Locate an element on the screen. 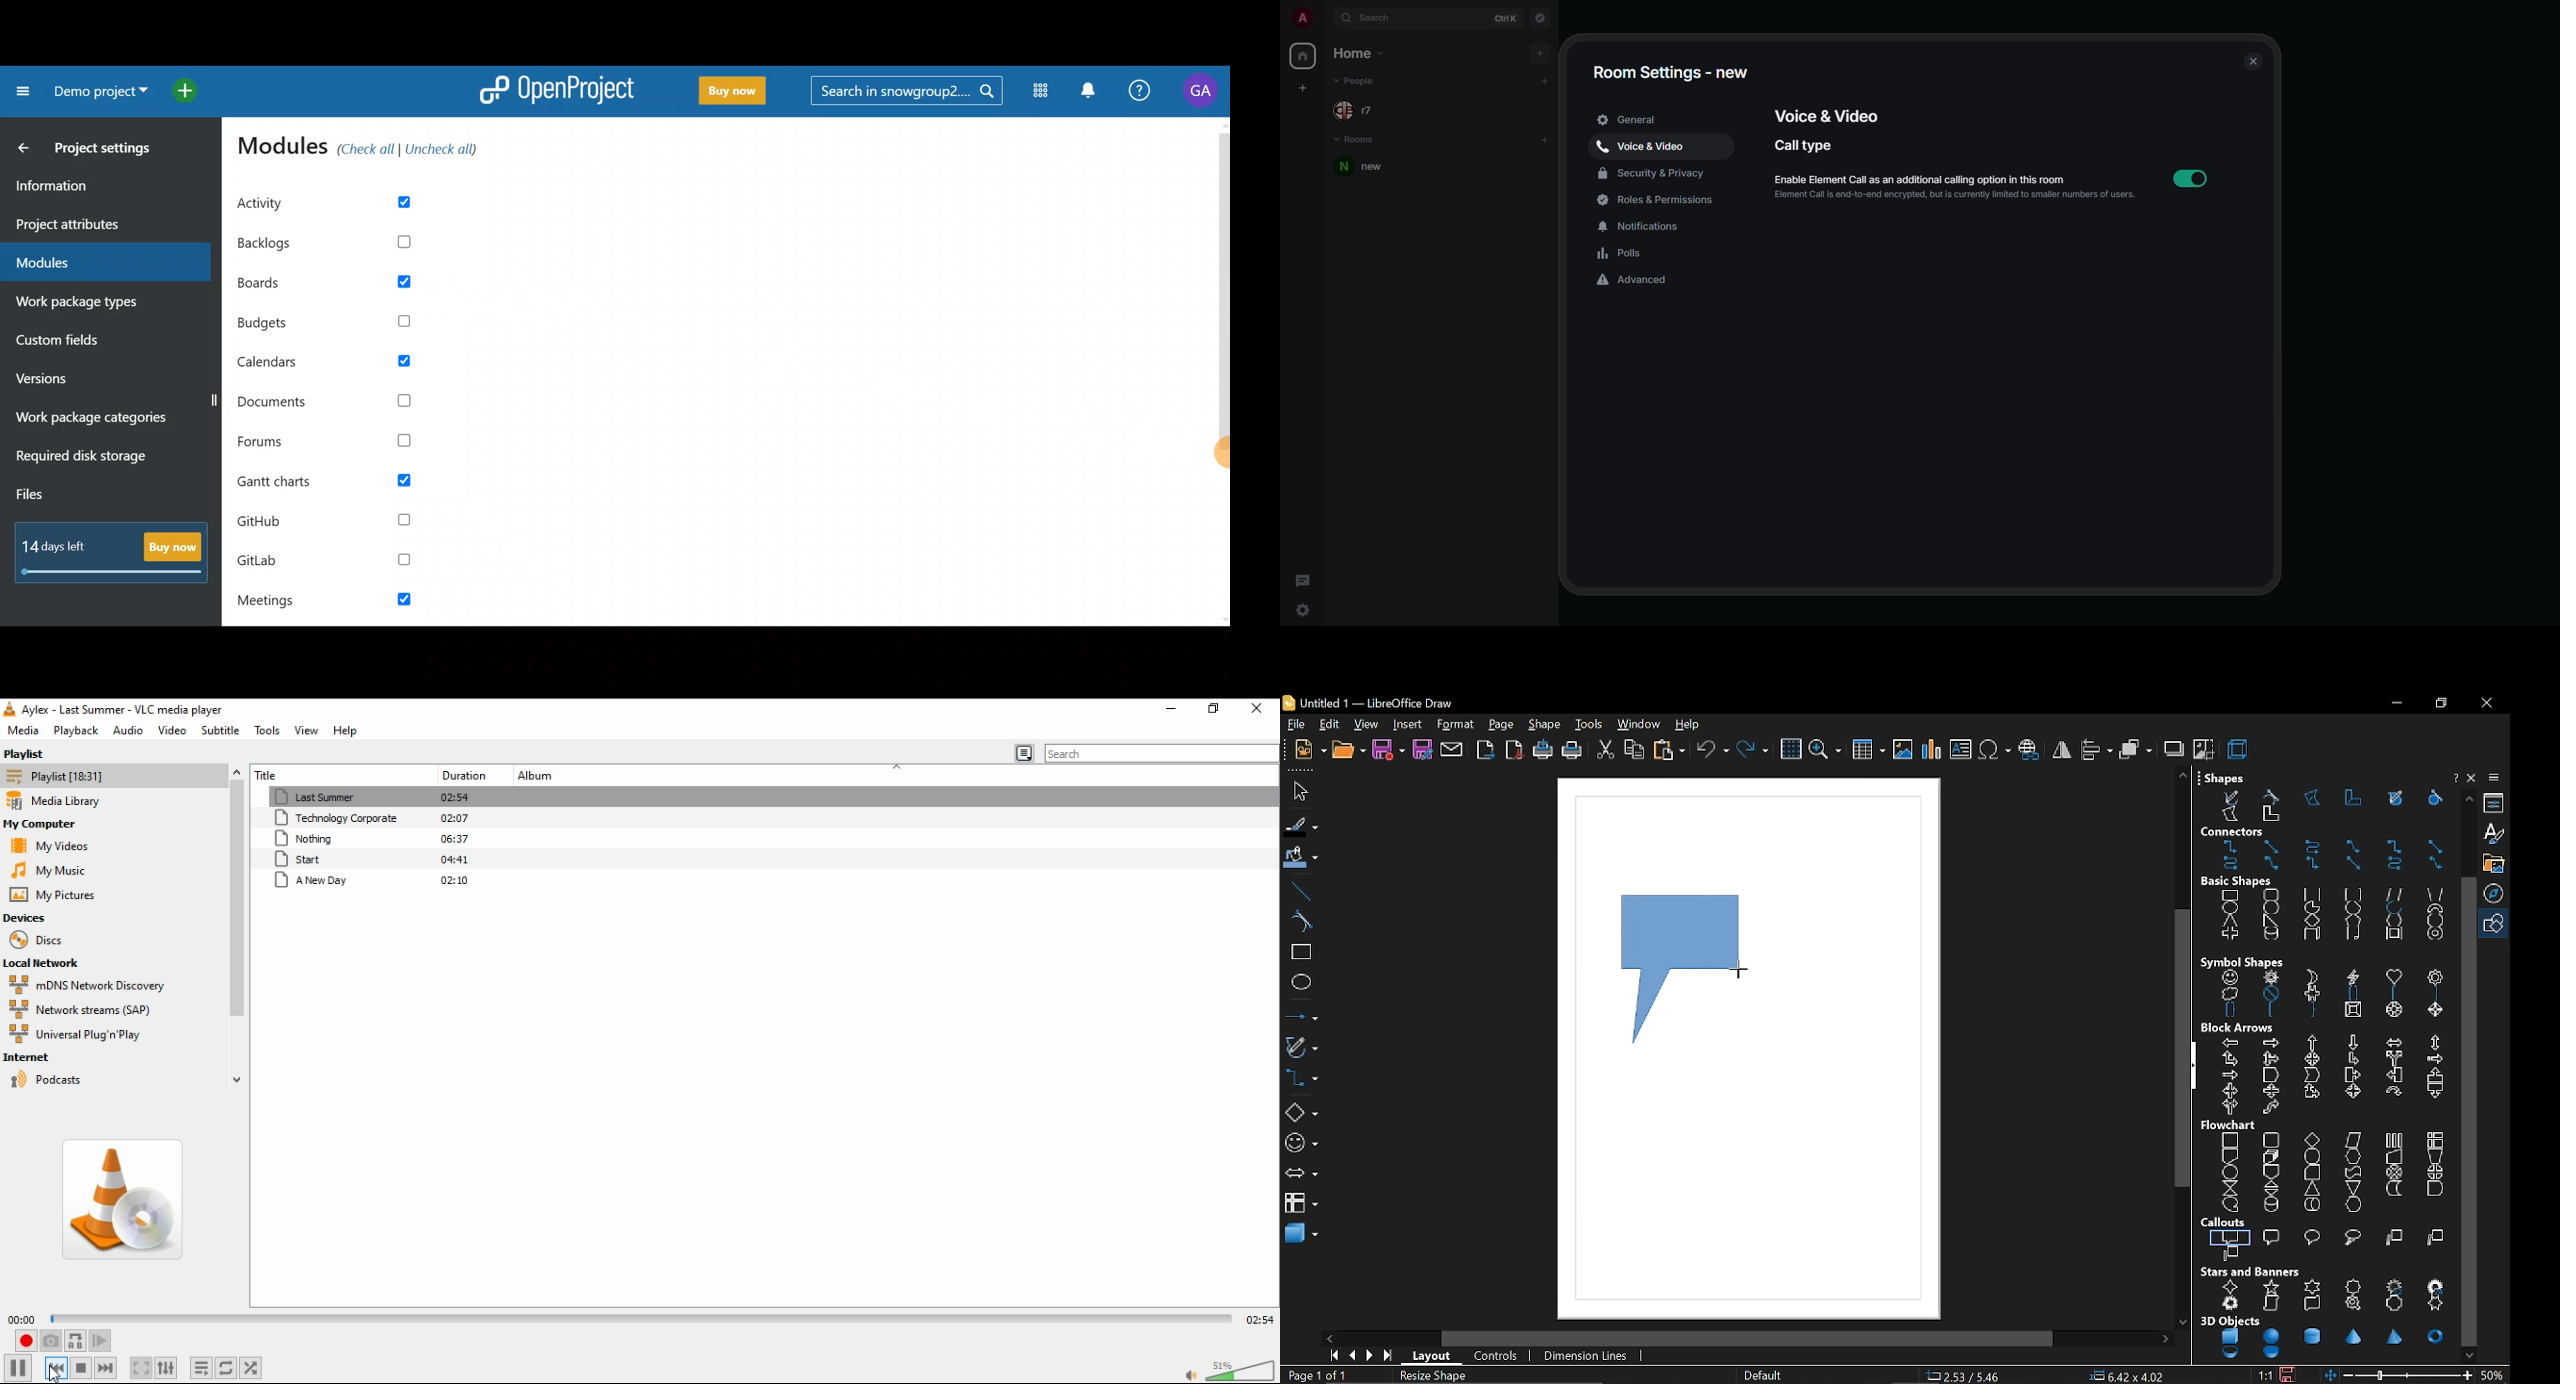 The width and height of the screenshot is (2576, 1400). roles & permissions is located at coordinates (1661, 200).